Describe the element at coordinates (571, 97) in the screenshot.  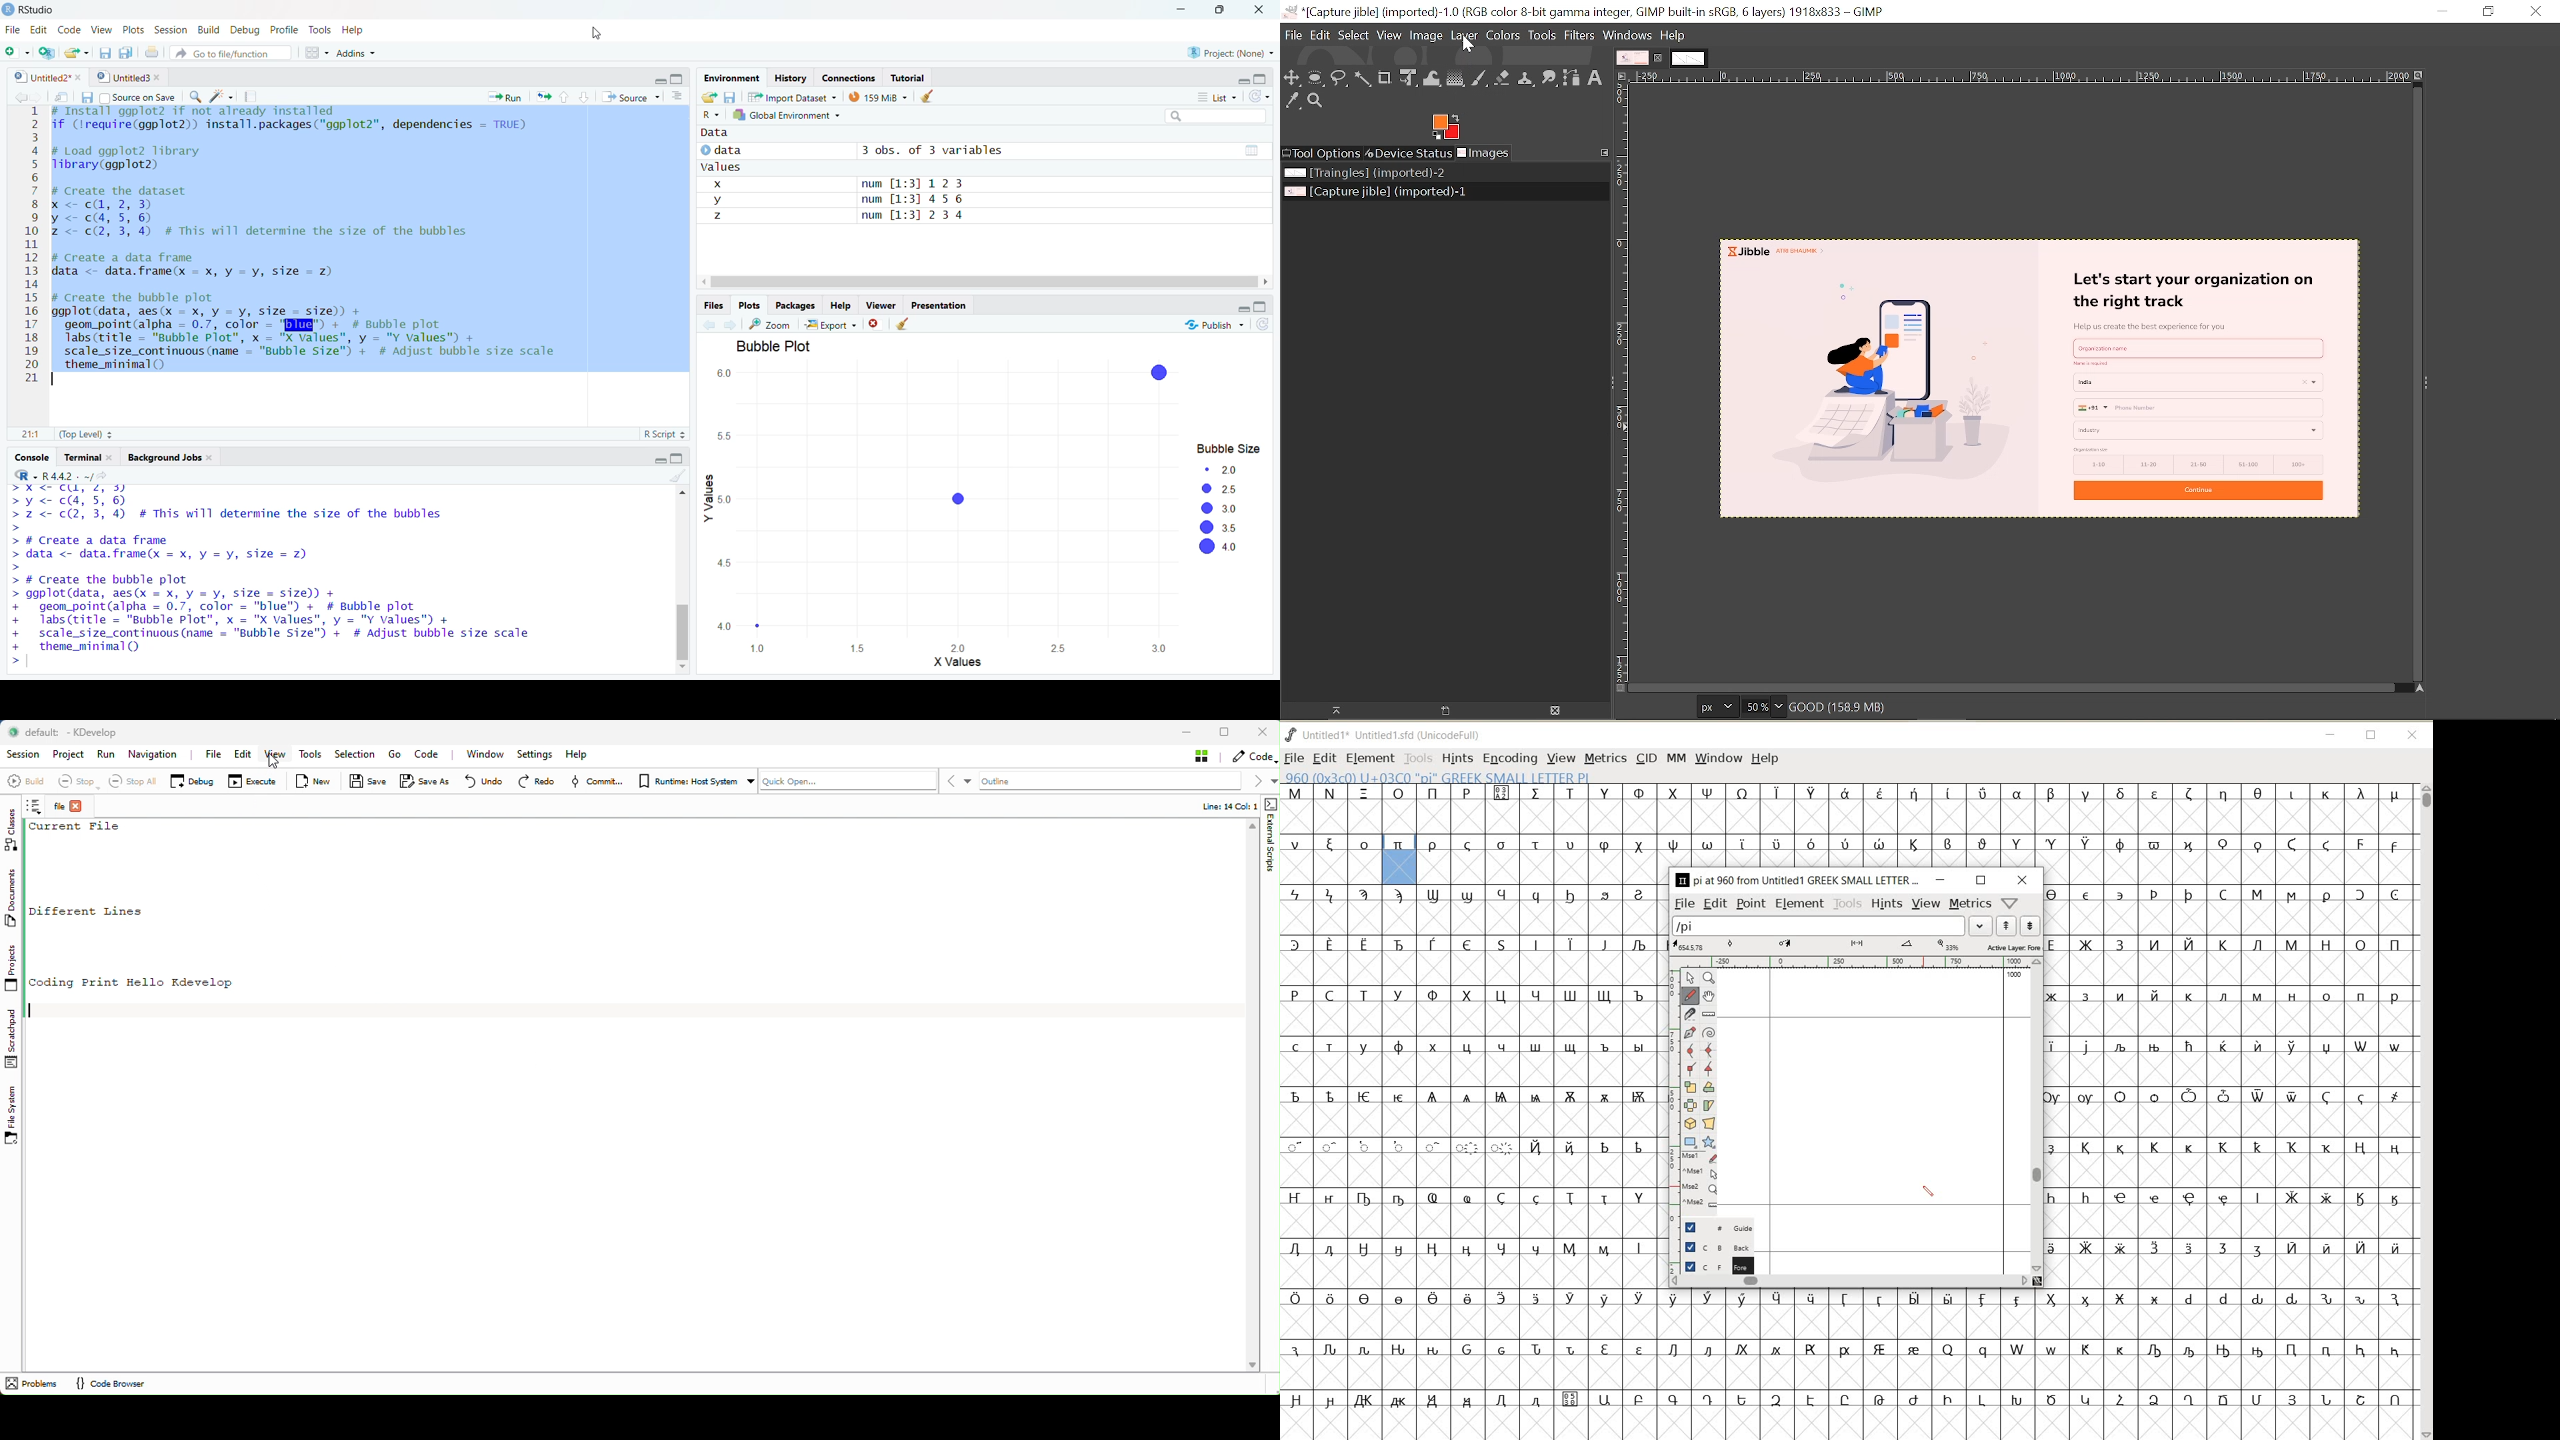
I see `up/down` at that location.